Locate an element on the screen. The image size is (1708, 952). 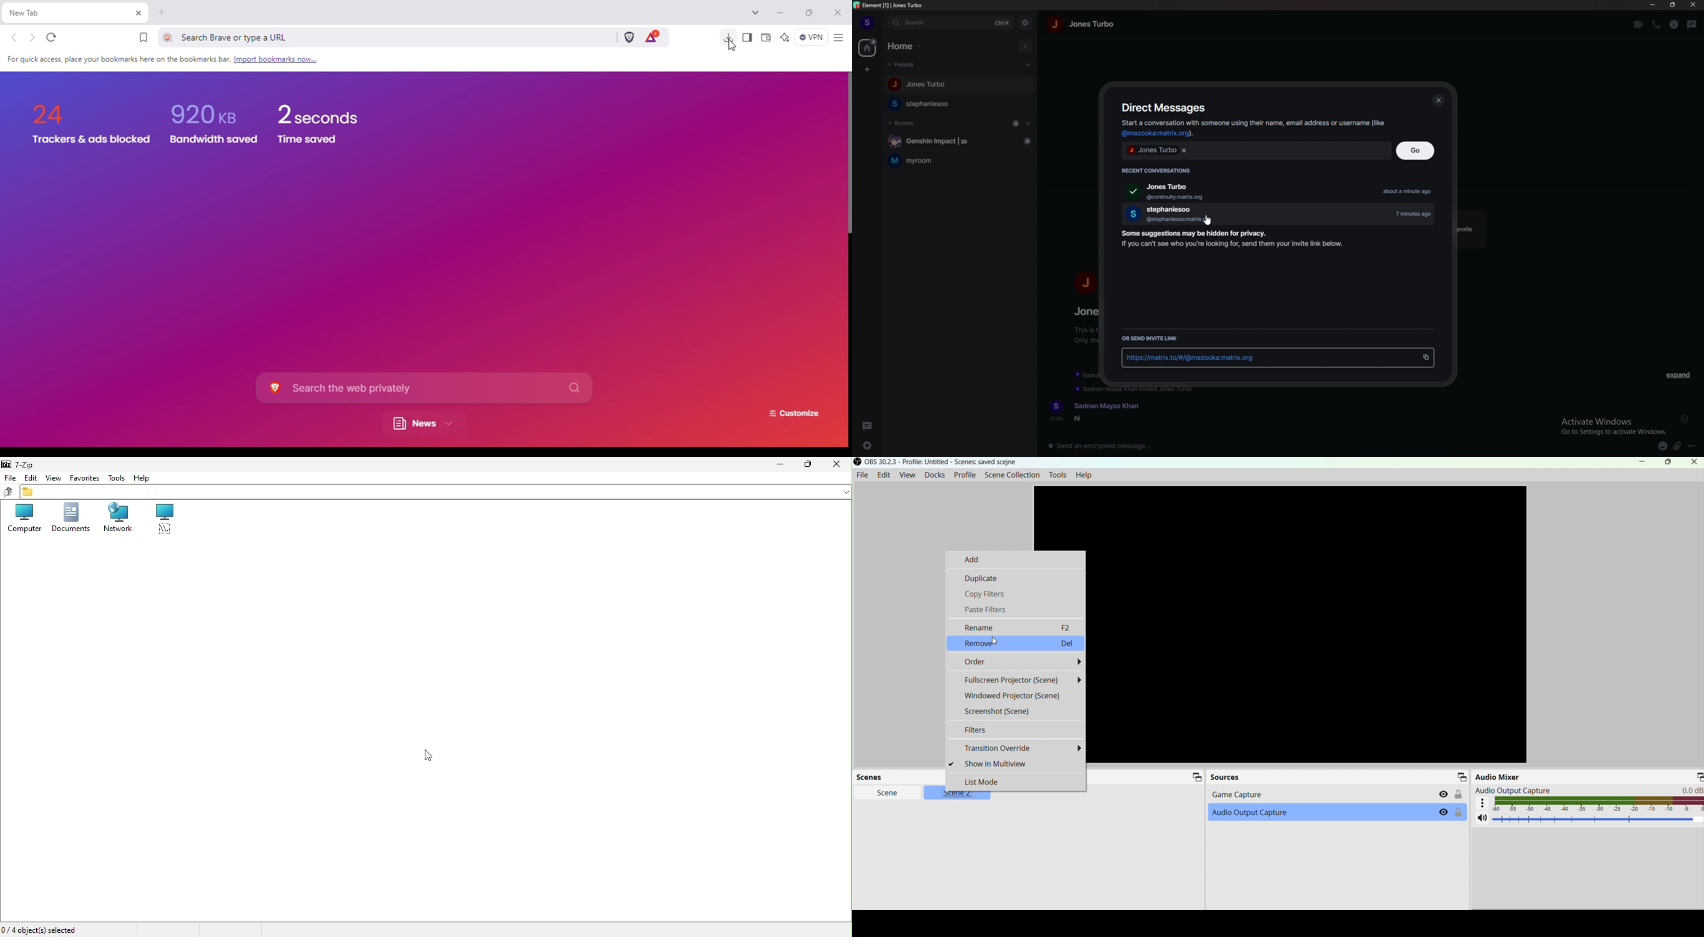
call is located at coordinates (1656, 24).